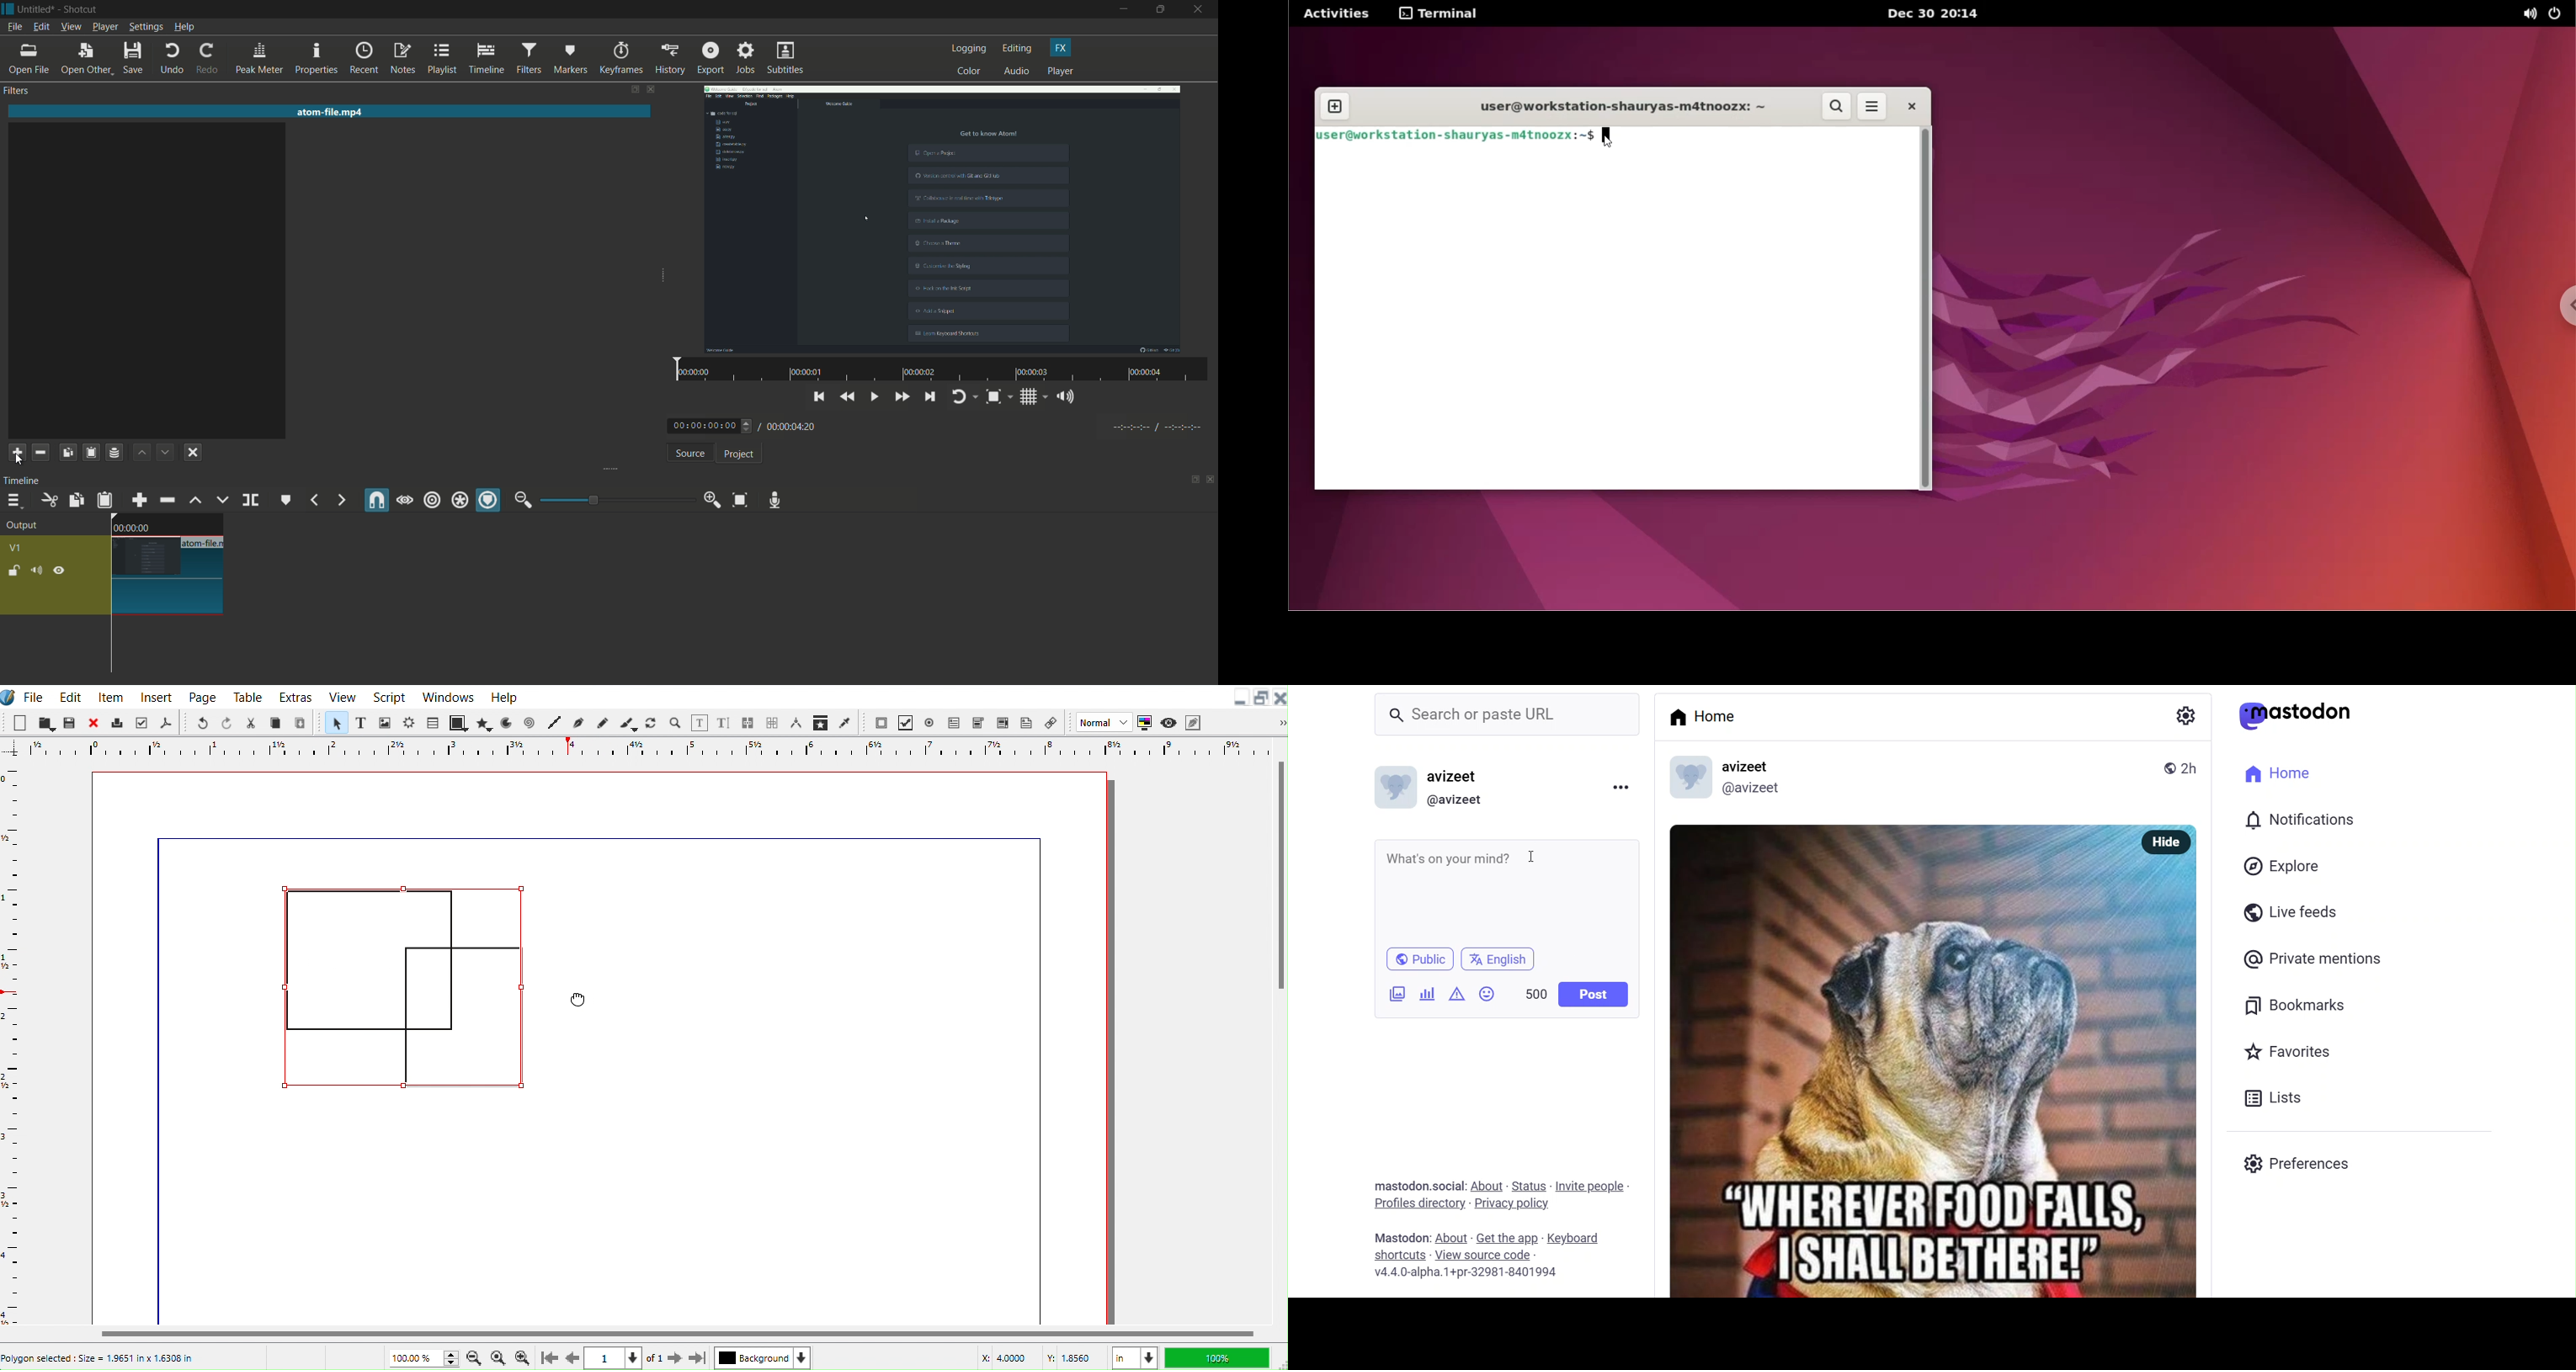  What do you see at coordinates (70, 27) in the screenshot?
I see `view menu` at bounding box center [70, 27].